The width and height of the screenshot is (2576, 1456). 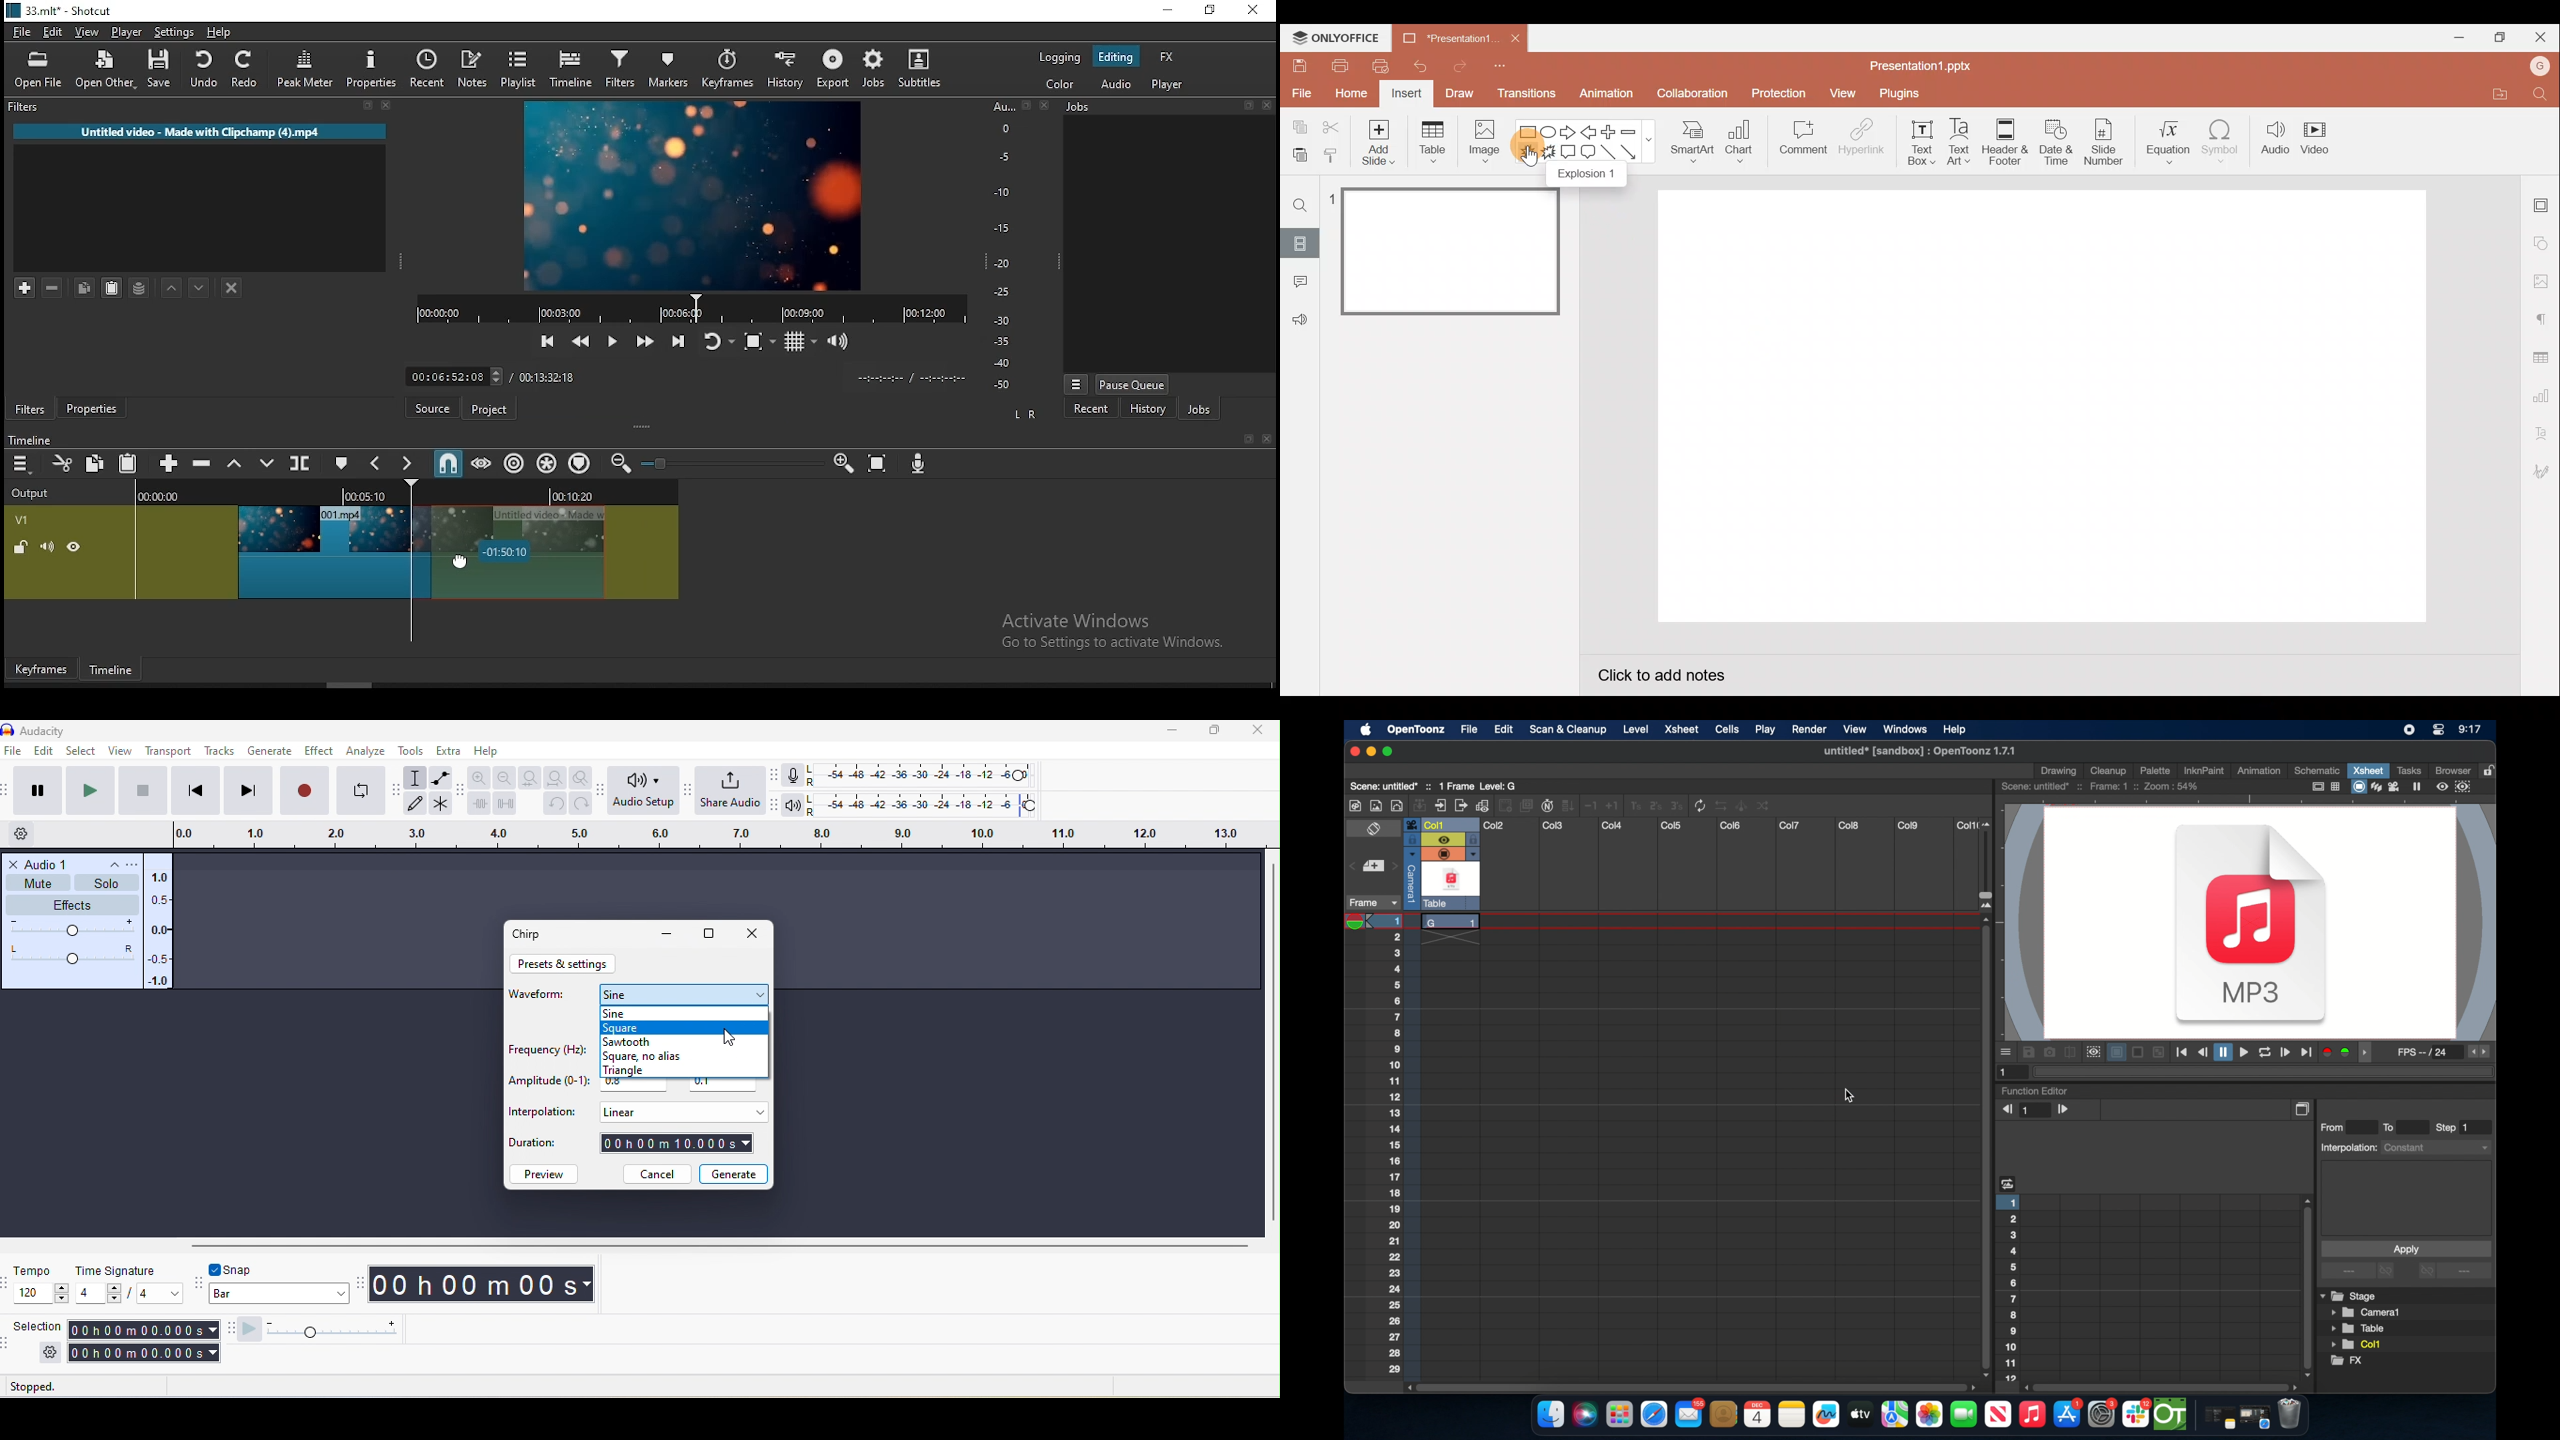 What do you see at coordinates (604, 793) in the screenshot?
I see `audacity audio setup toolbar` at bounding box center [604, 793].